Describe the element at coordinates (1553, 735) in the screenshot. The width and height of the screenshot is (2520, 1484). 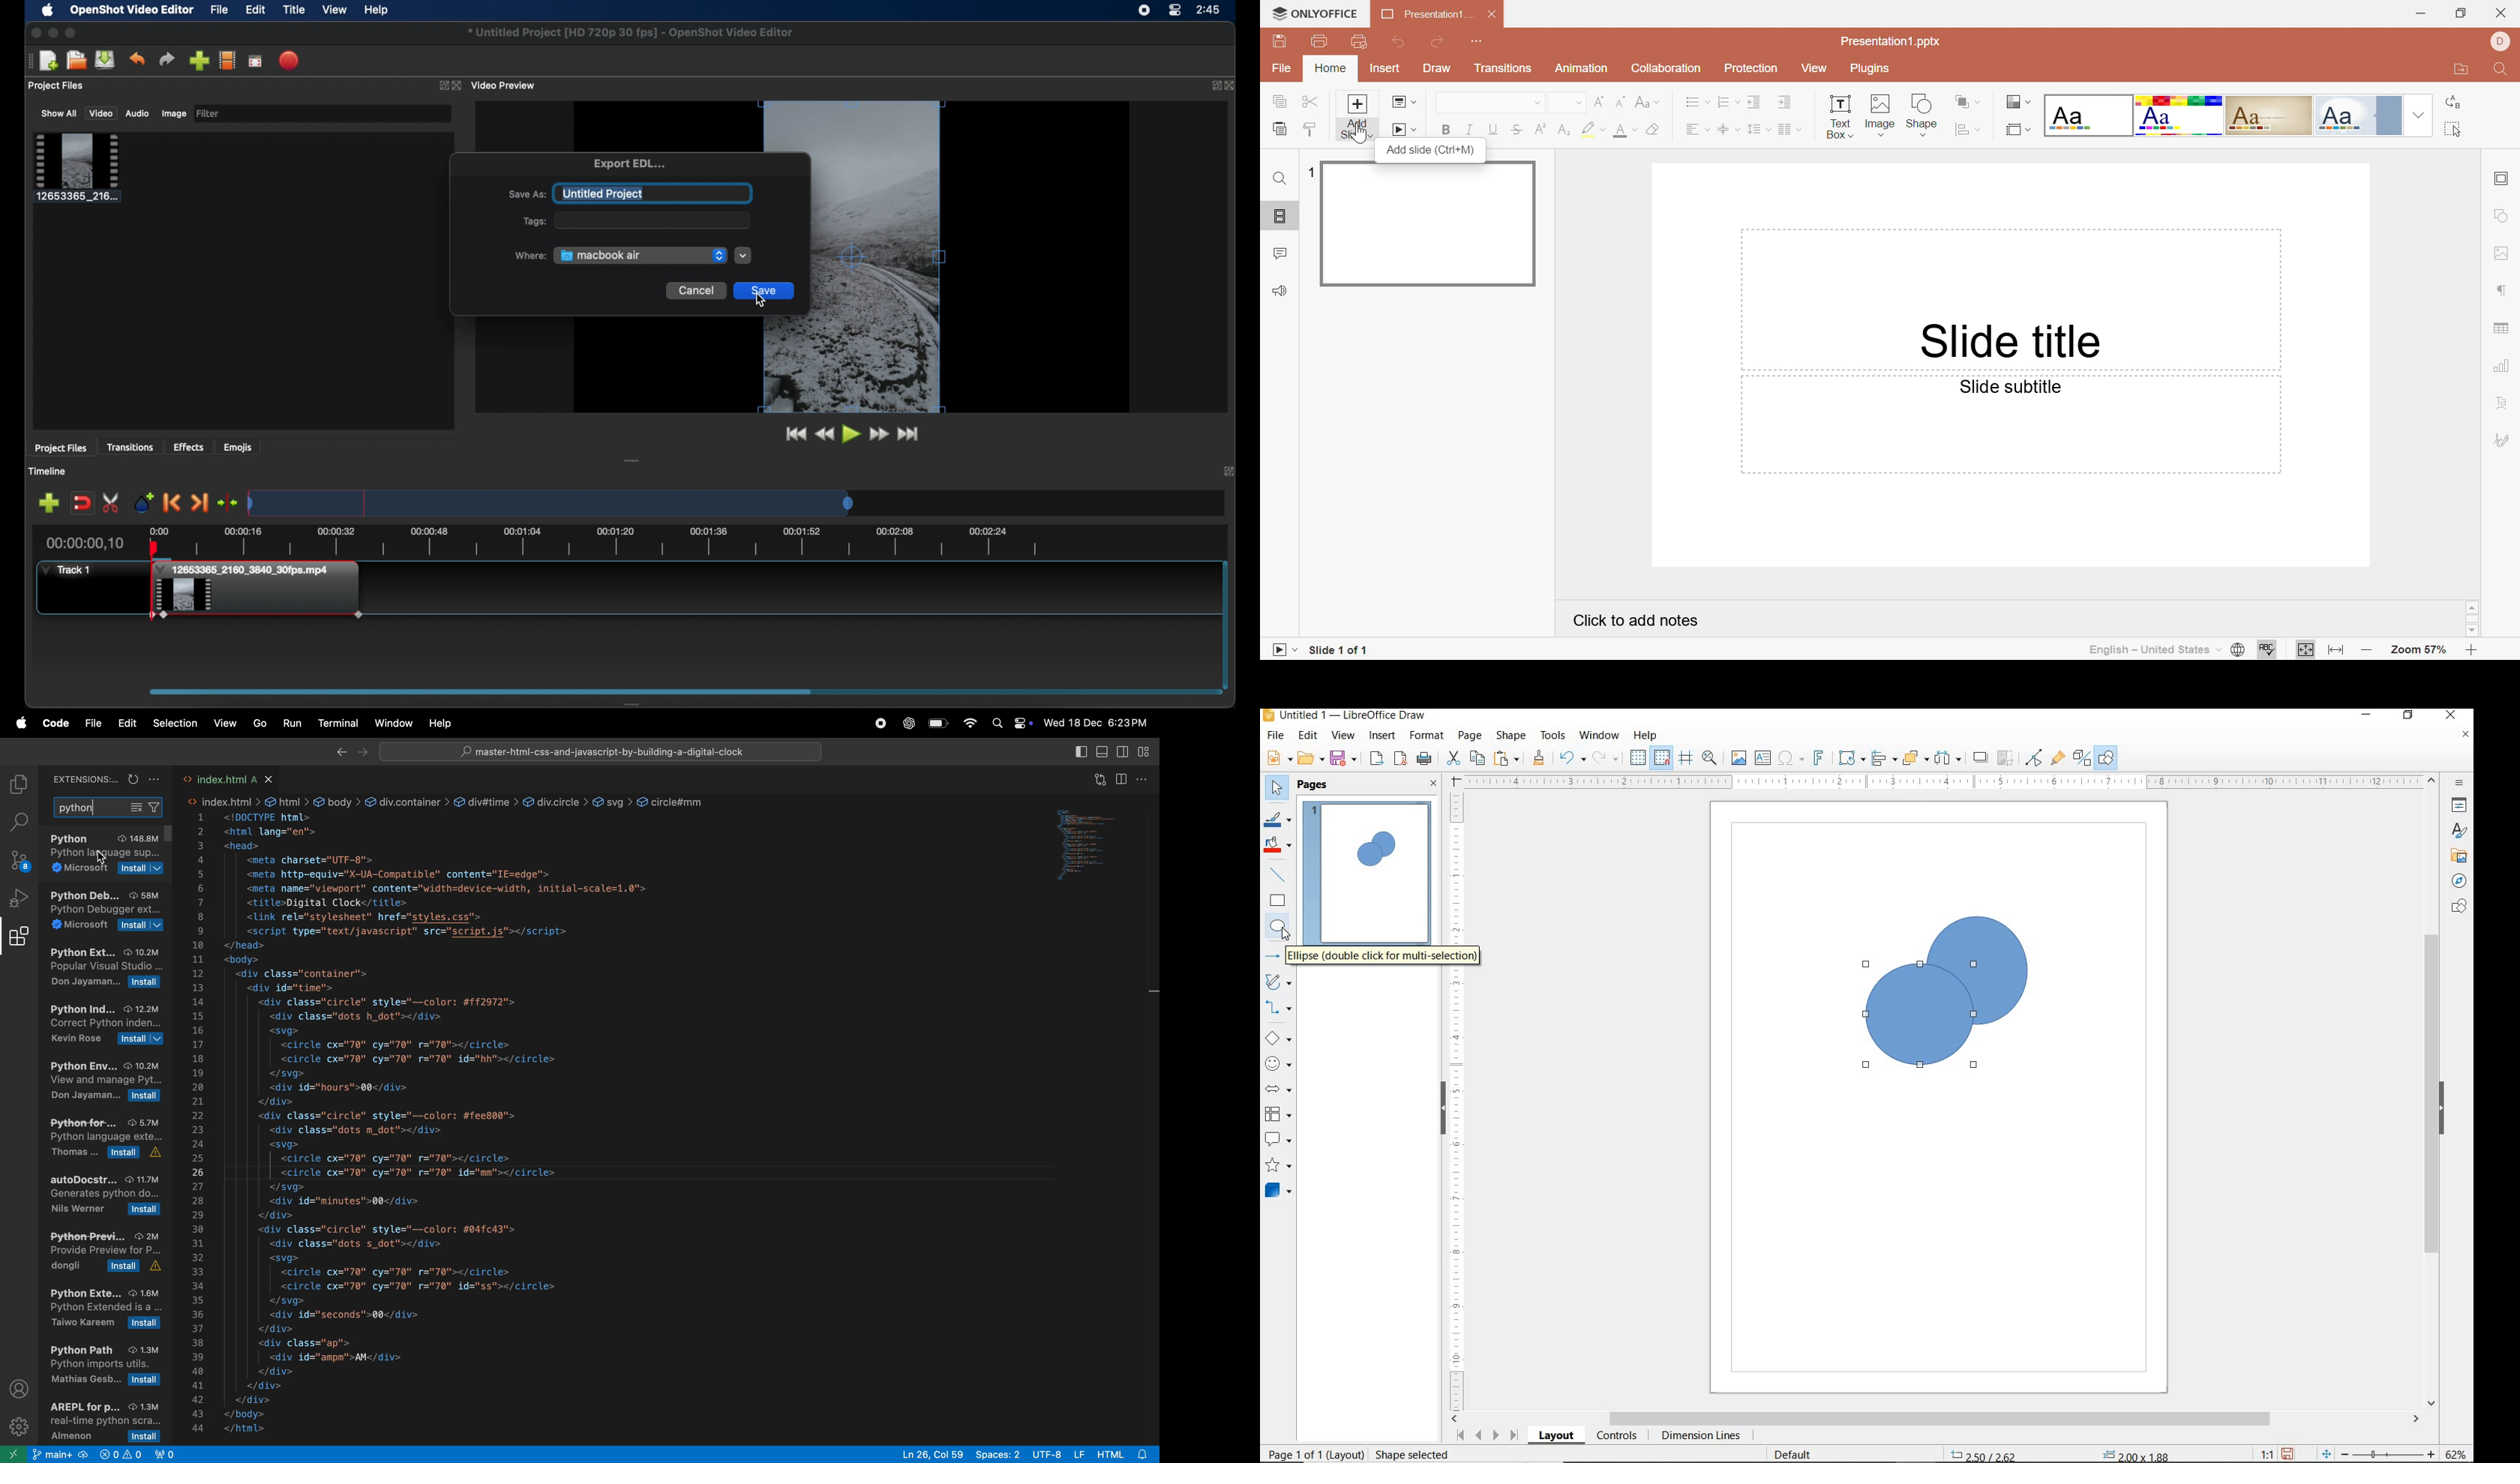
I see `TOOLS` at that location.